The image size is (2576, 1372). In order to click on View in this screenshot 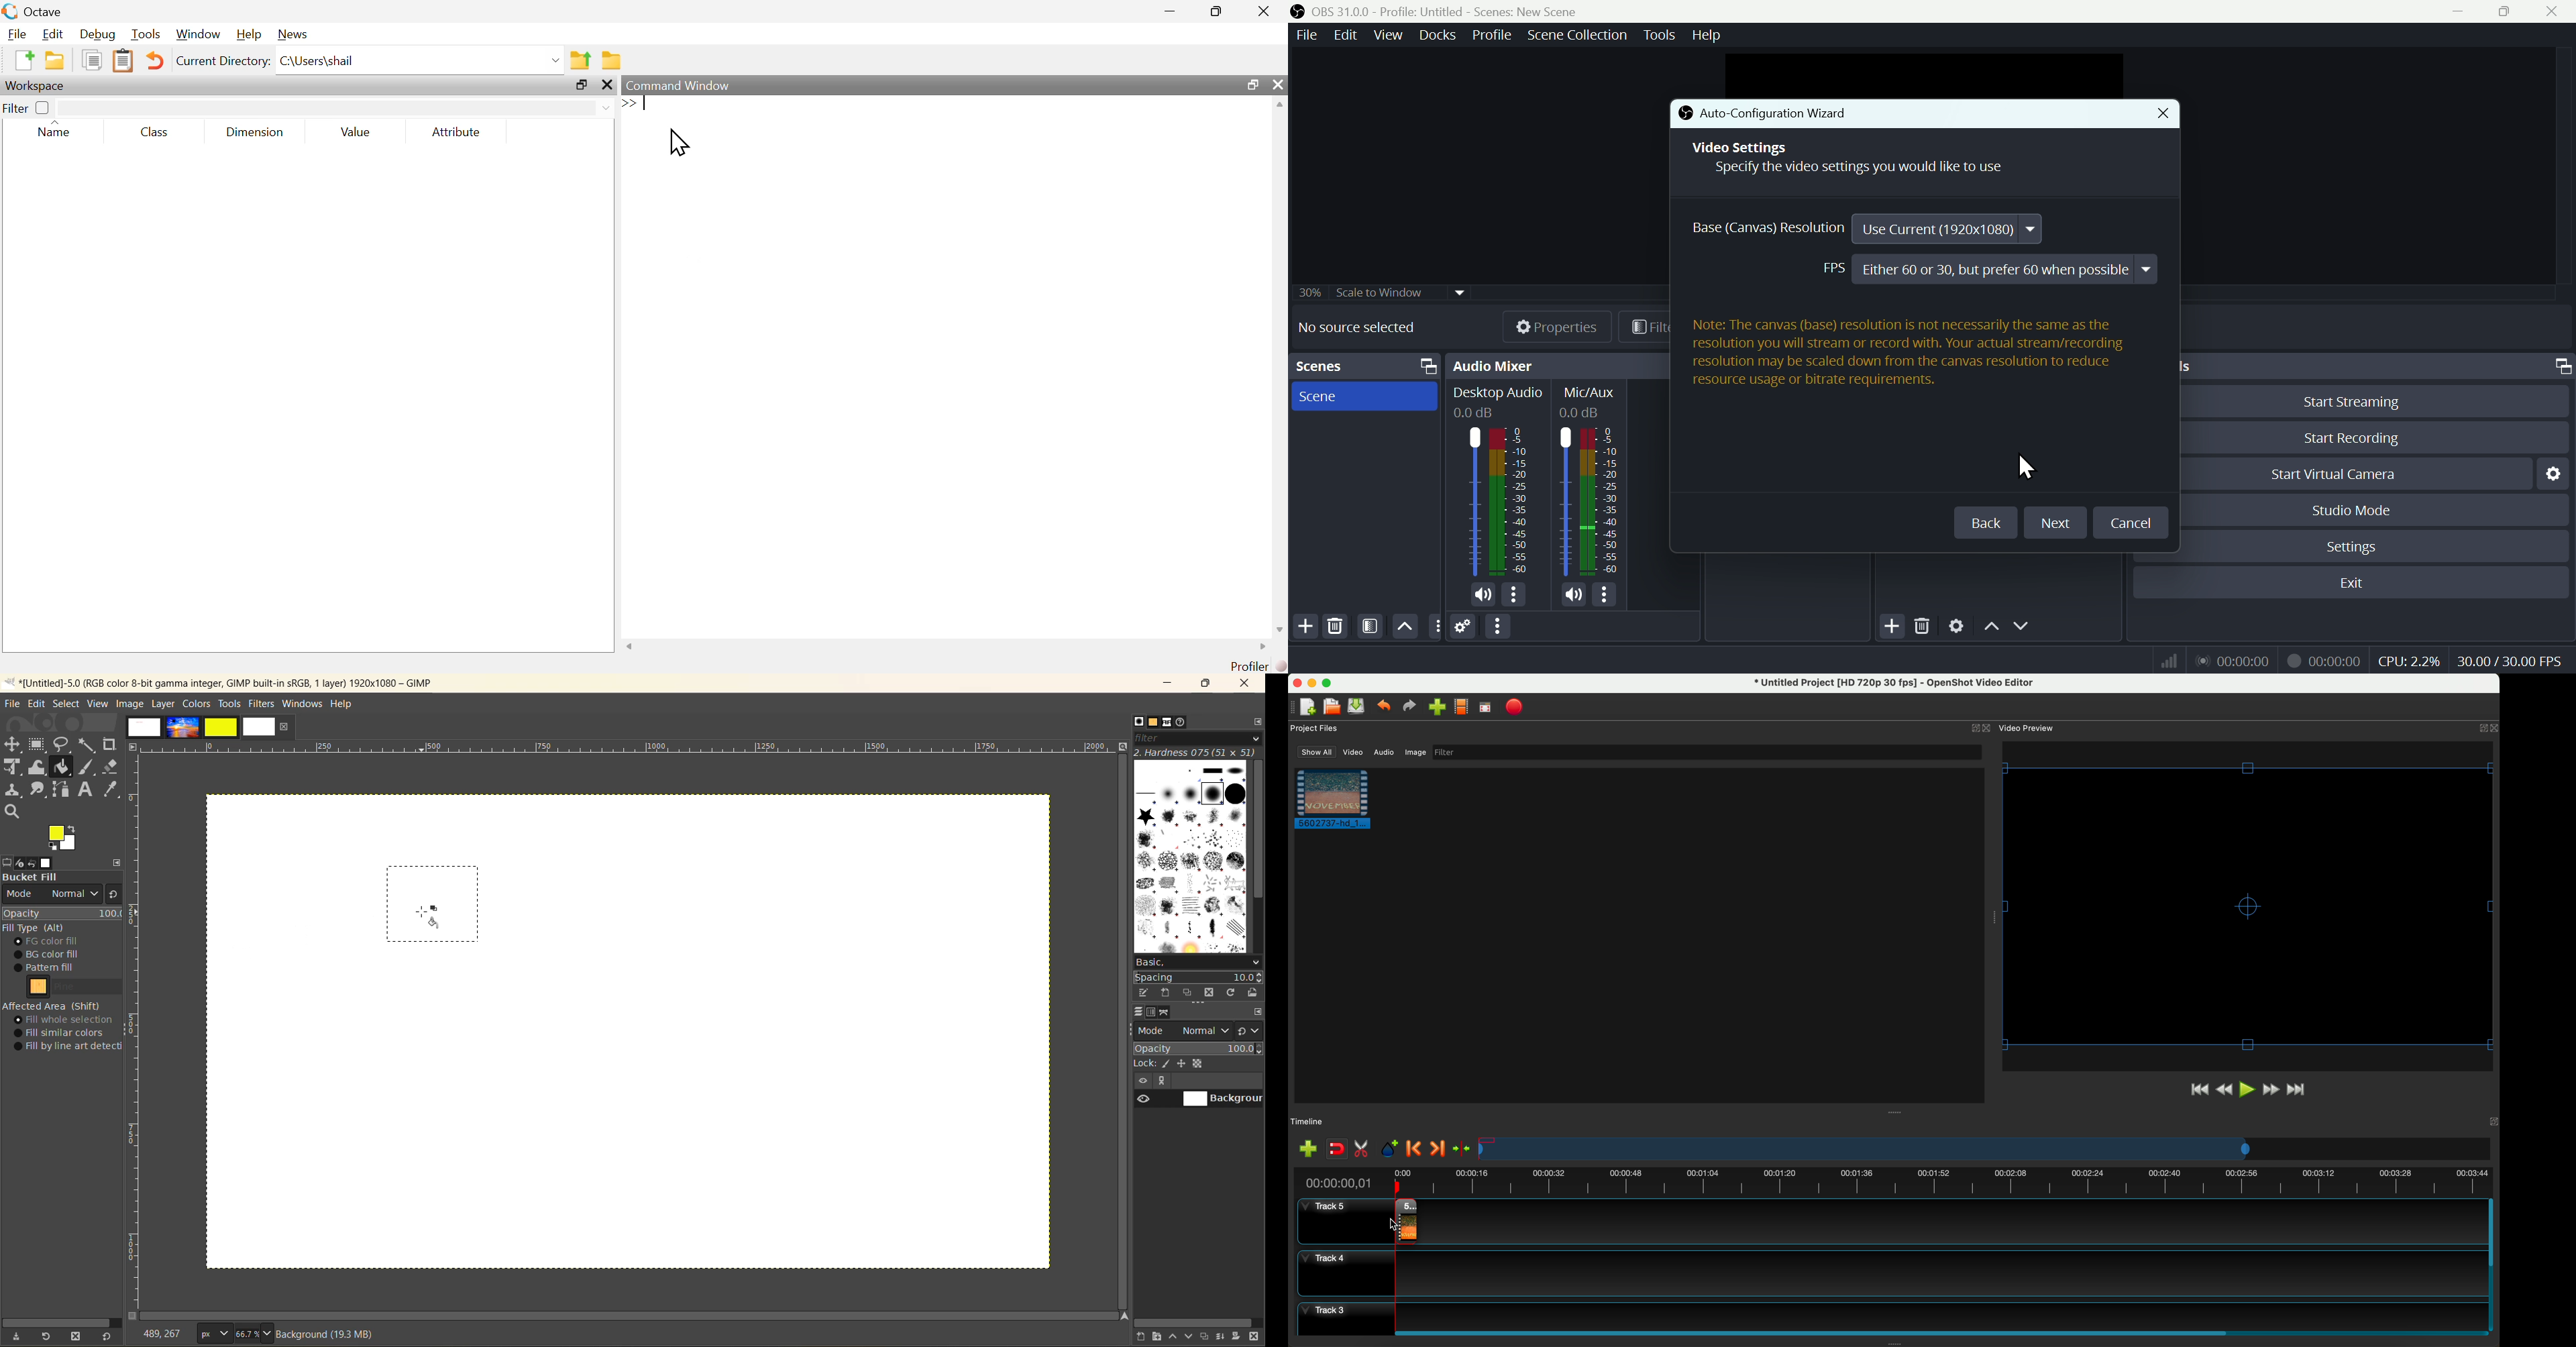, I will do `click(1385, 35)`.